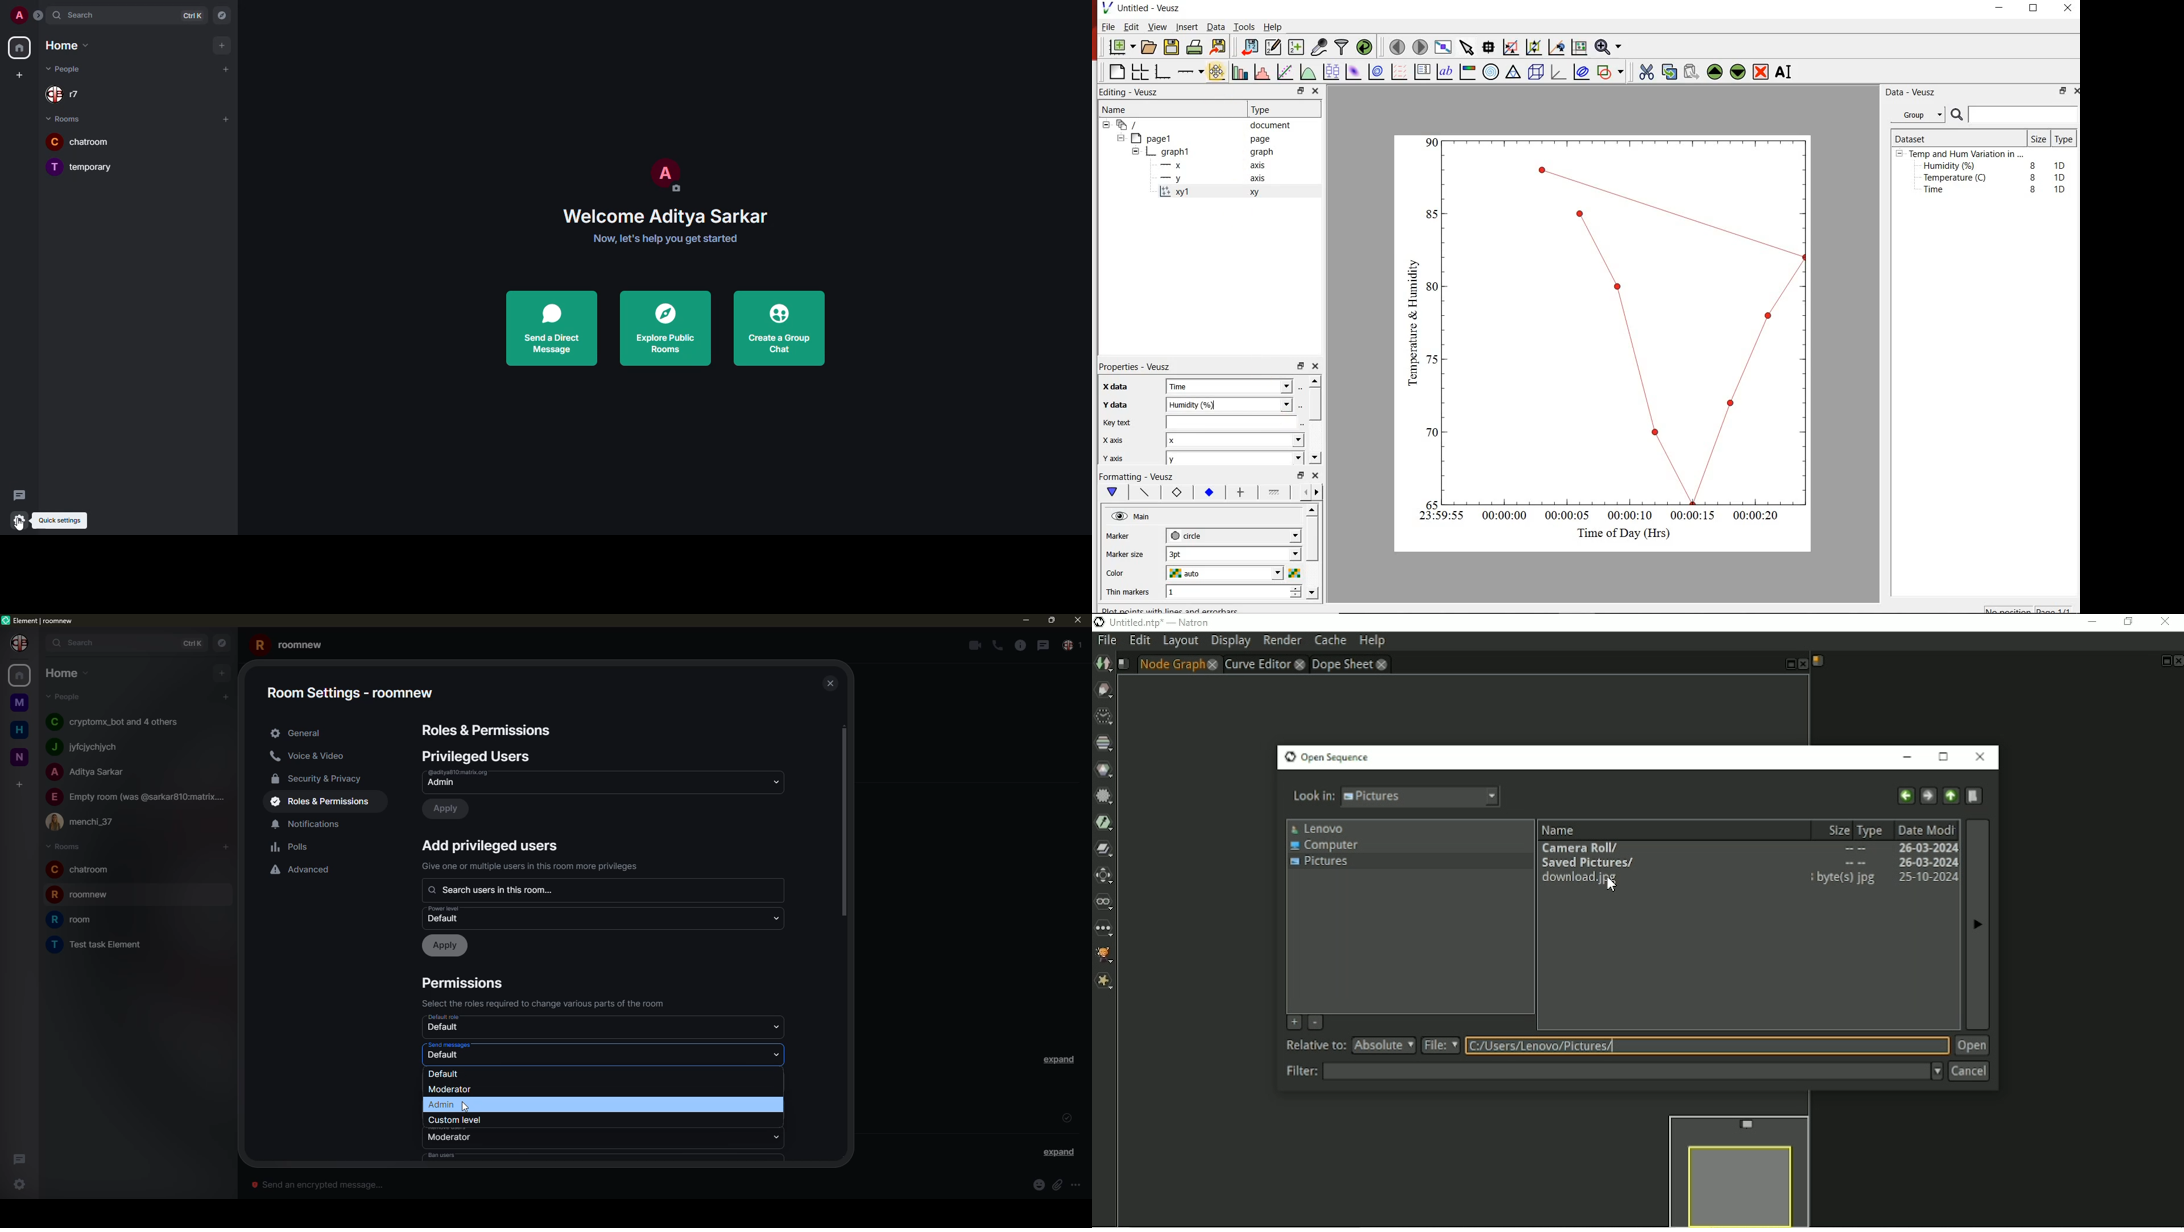 Image resolution: width=2184 pixels, height=1232 pixels. Describe the element at coordinates (470, 779) in the screenshot. I see `admin` at that location.